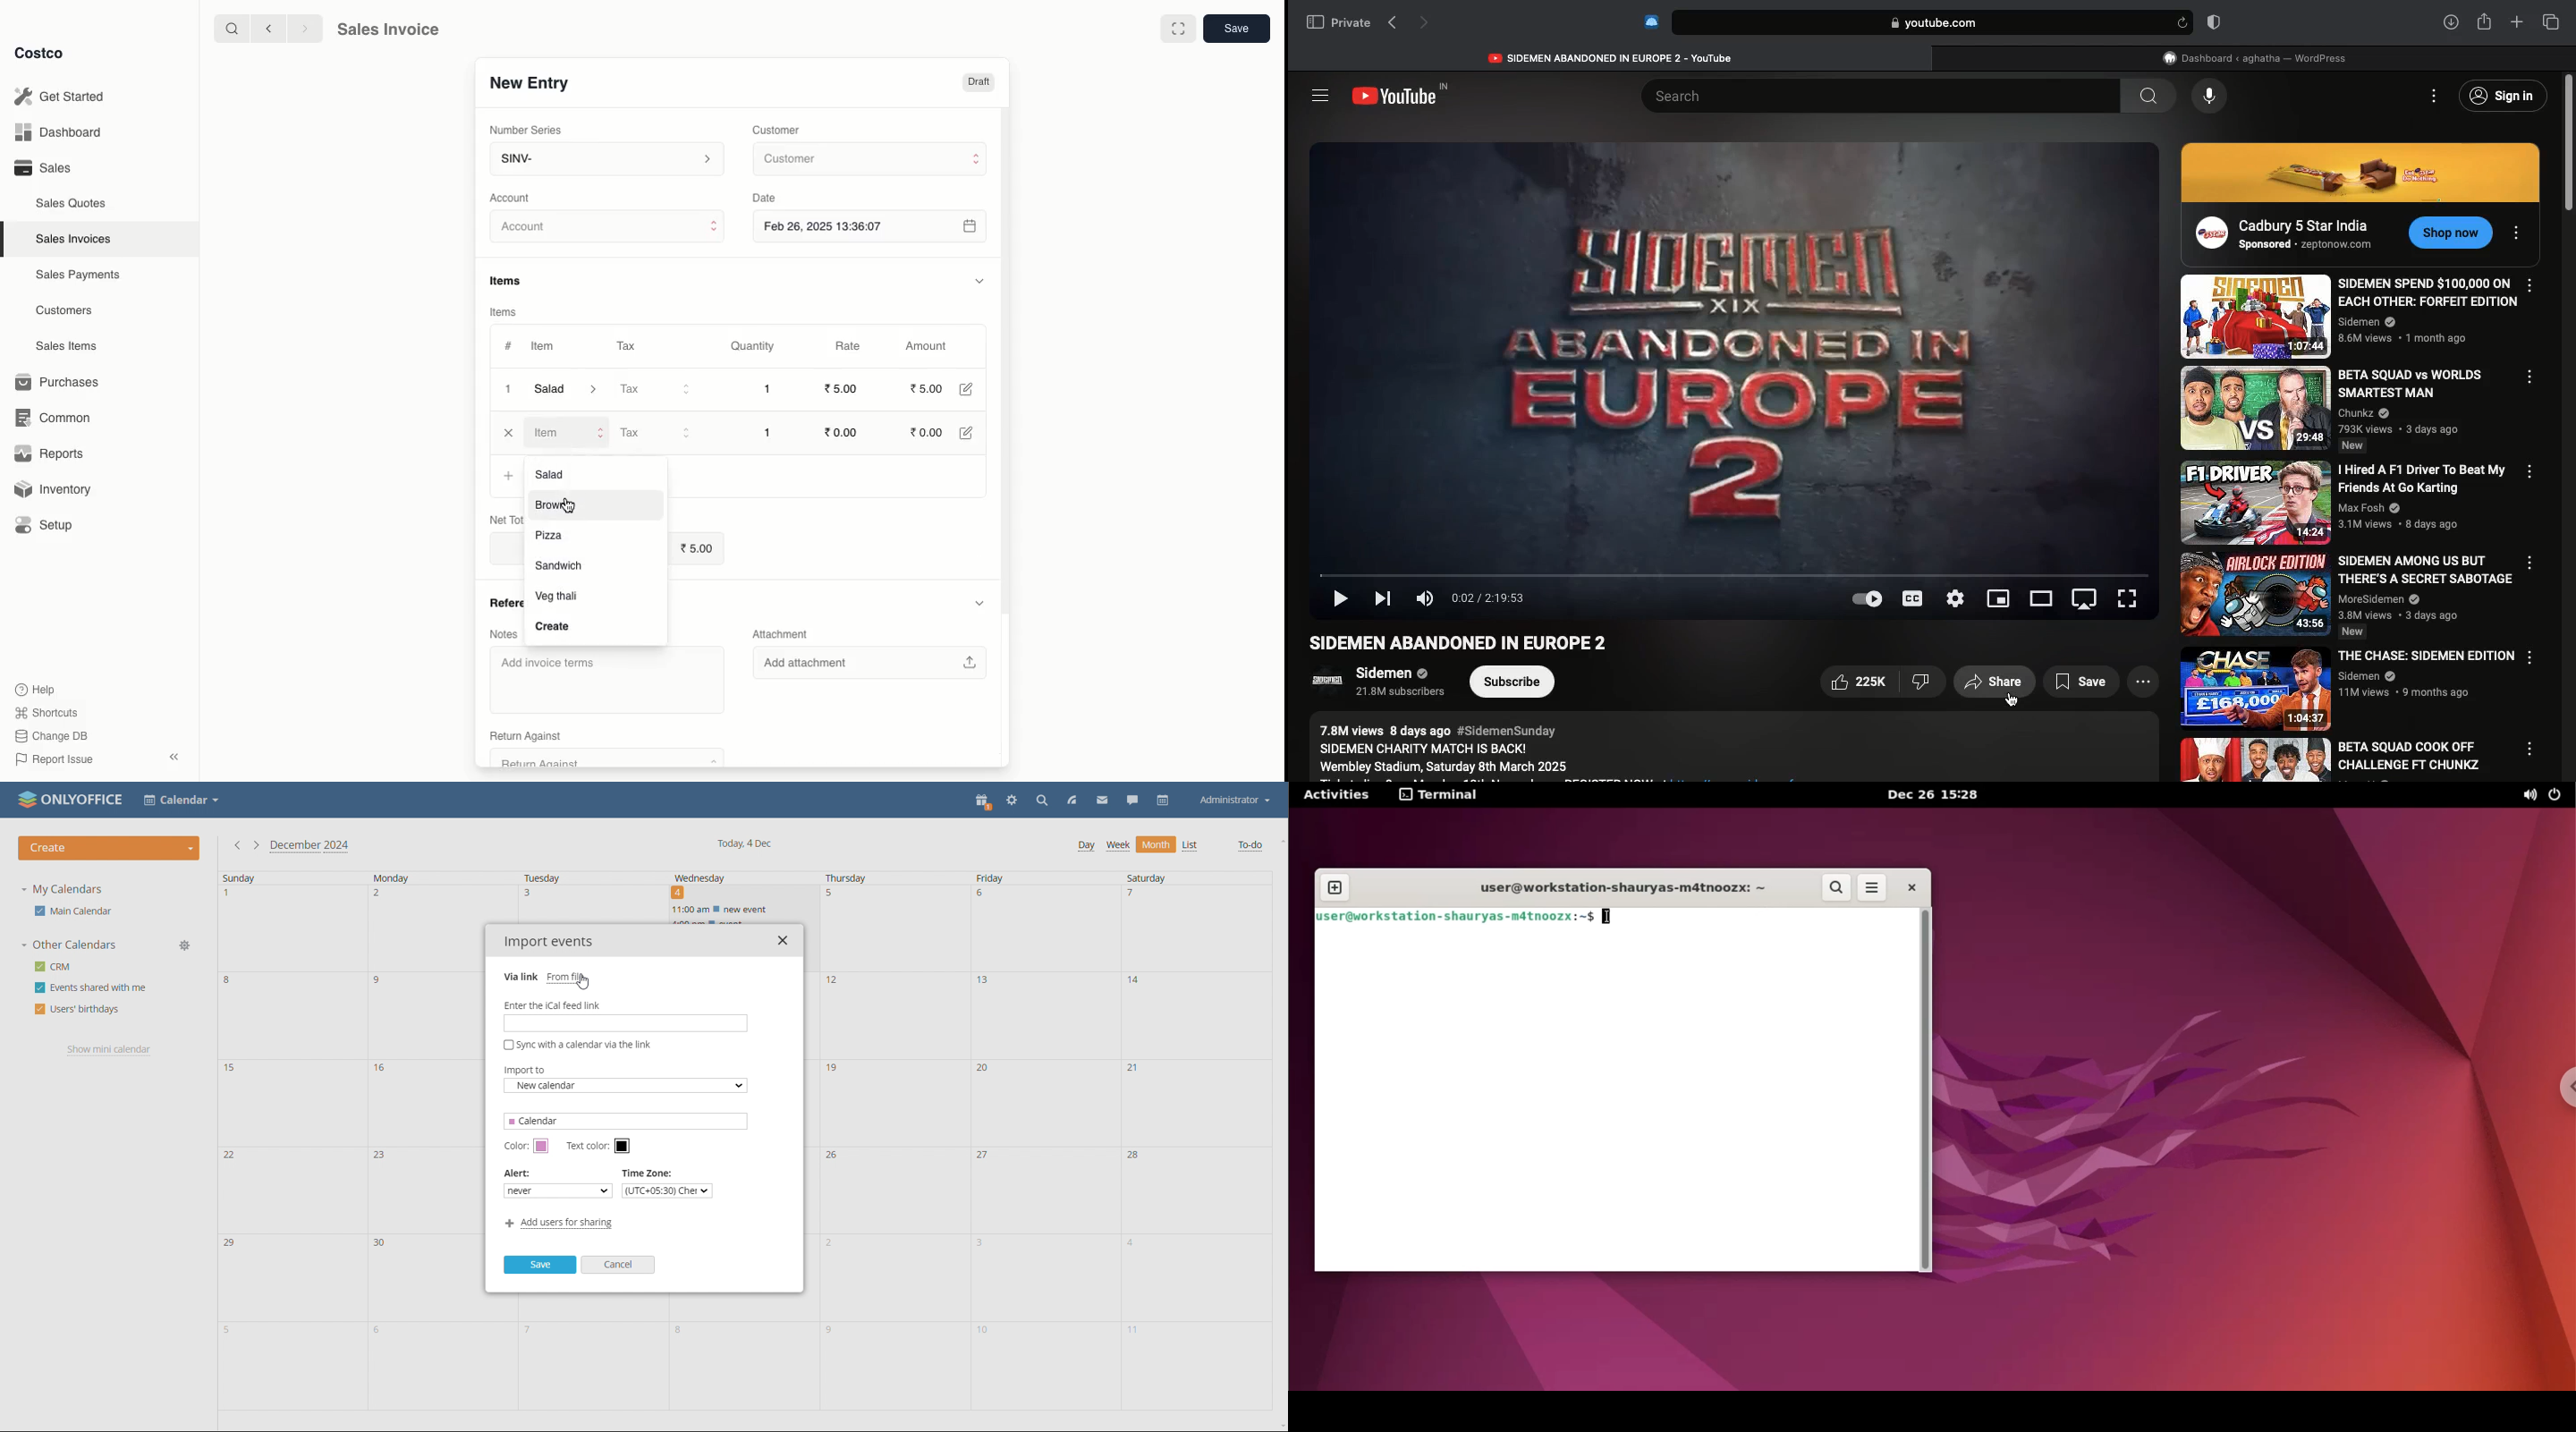  Describe the element at coordinates (844, 388) in the screenshot. I see `5.00` at that location.